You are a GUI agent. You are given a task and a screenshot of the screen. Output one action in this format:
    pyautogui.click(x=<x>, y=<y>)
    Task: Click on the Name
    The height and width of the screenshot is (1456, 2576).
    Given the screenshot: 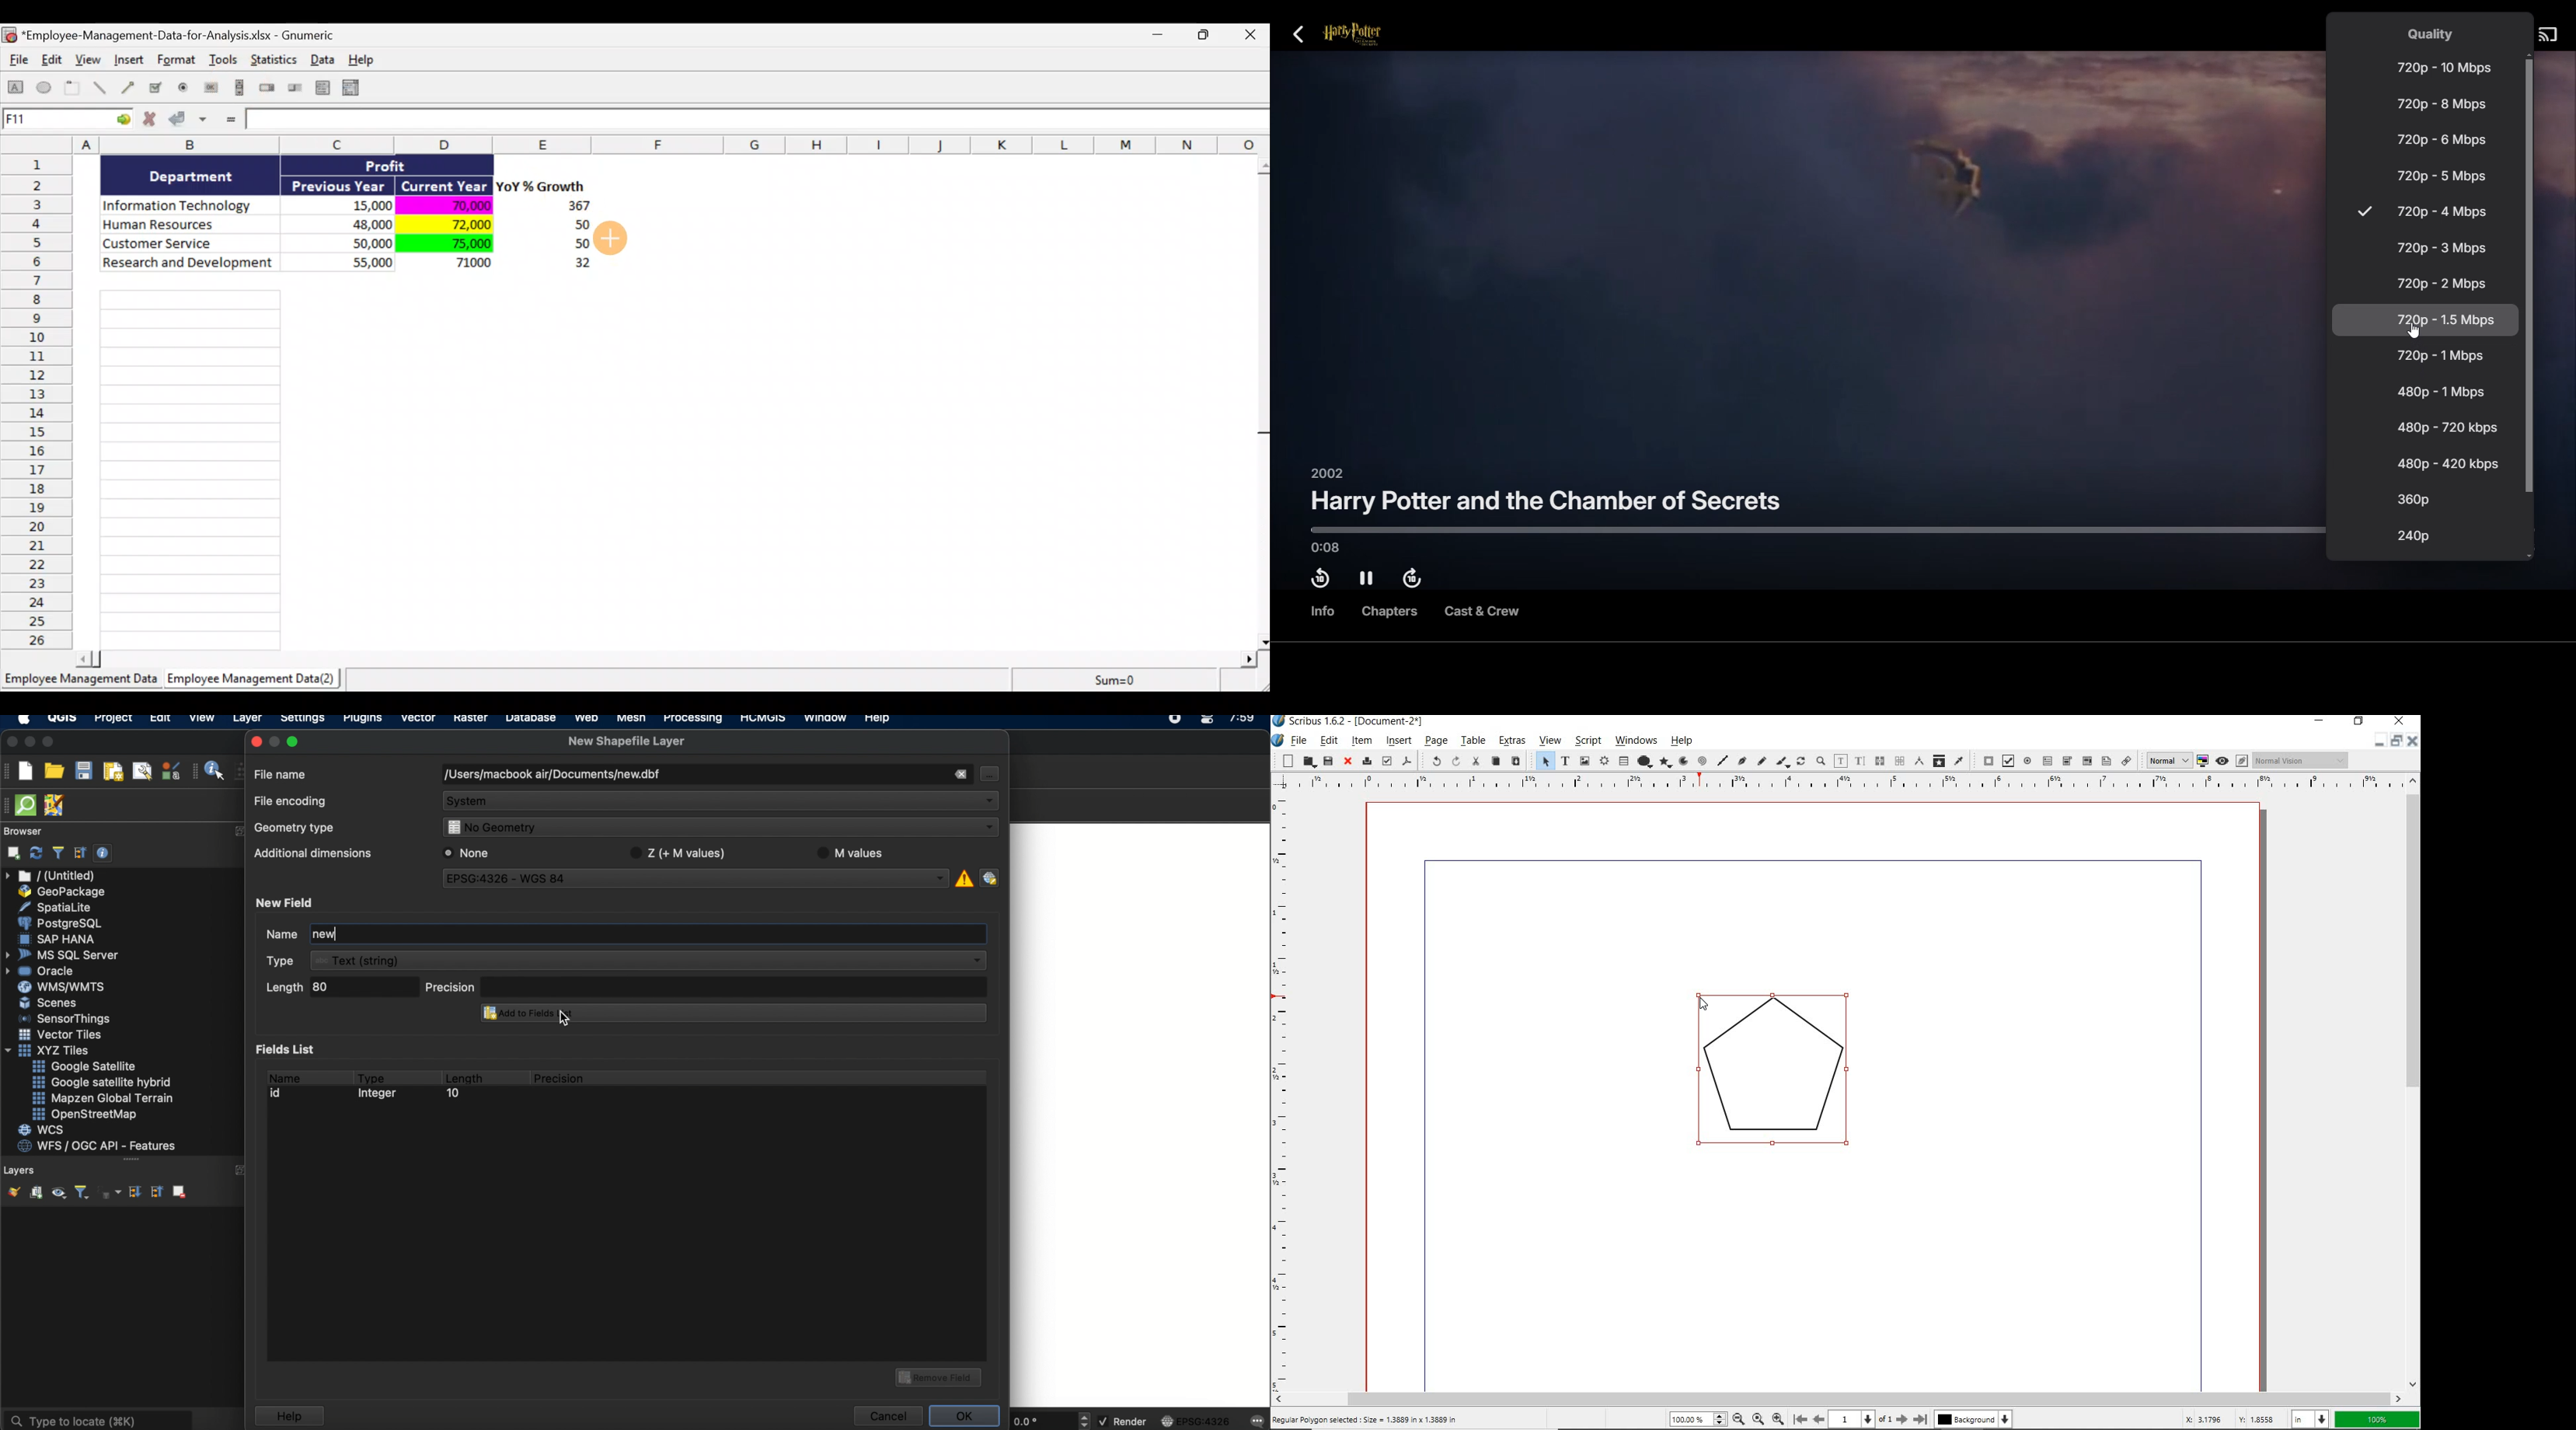 What is the action you would take?
    pyautogui.click(x=269, y=935)
    